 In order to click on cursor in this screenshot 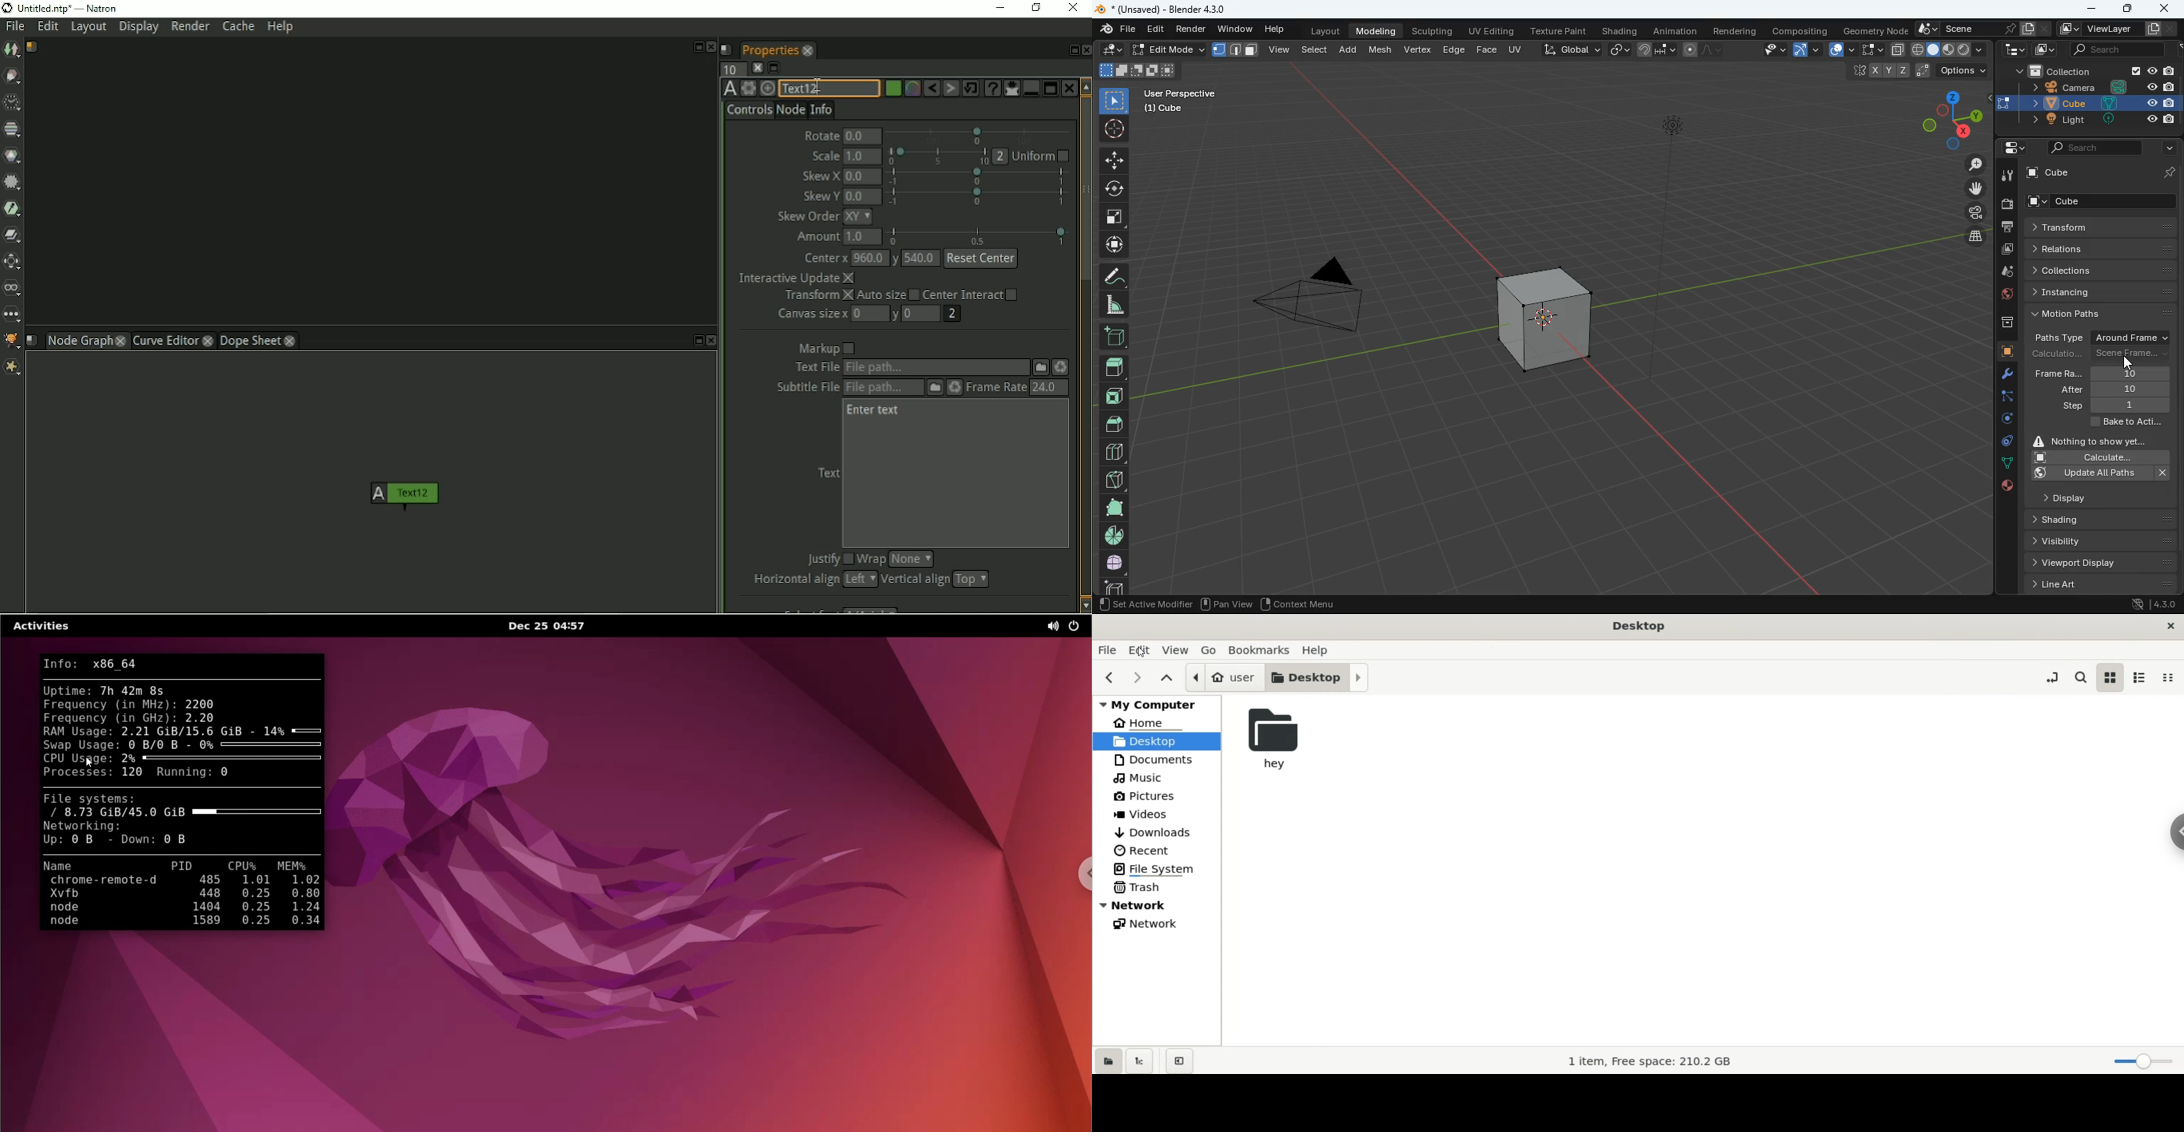, I will do `click(2132, 361)`.